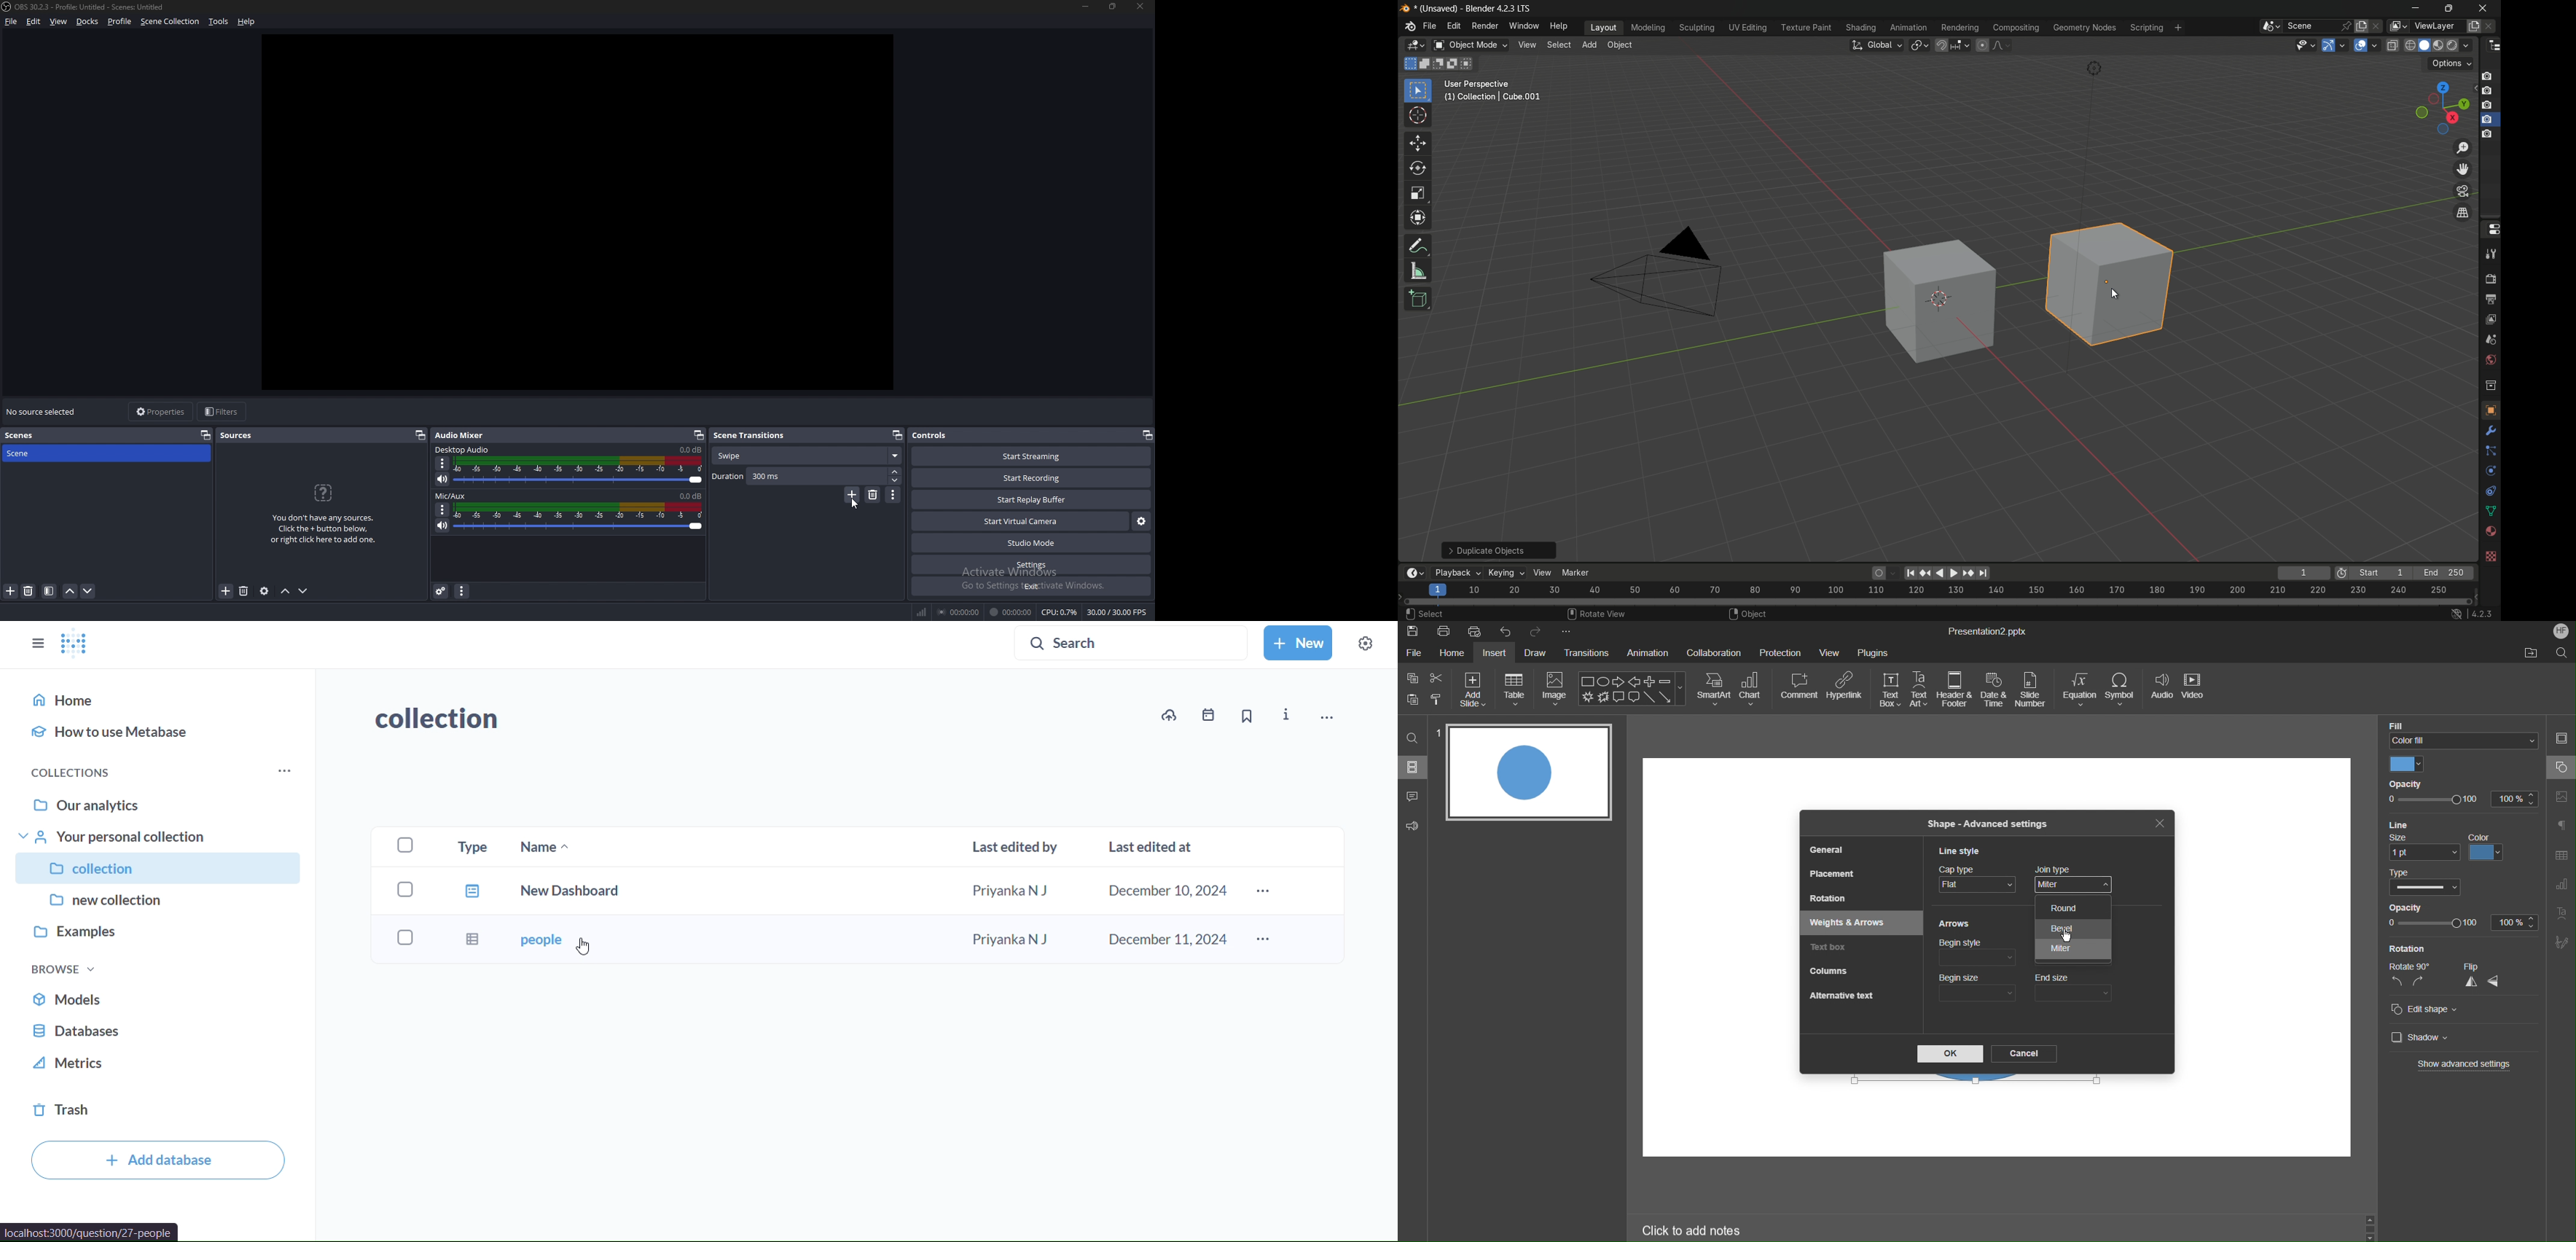  What do you see at coordinates (442, 526) in the screenshot?
I see `mute` at bounding box center [442, 526].